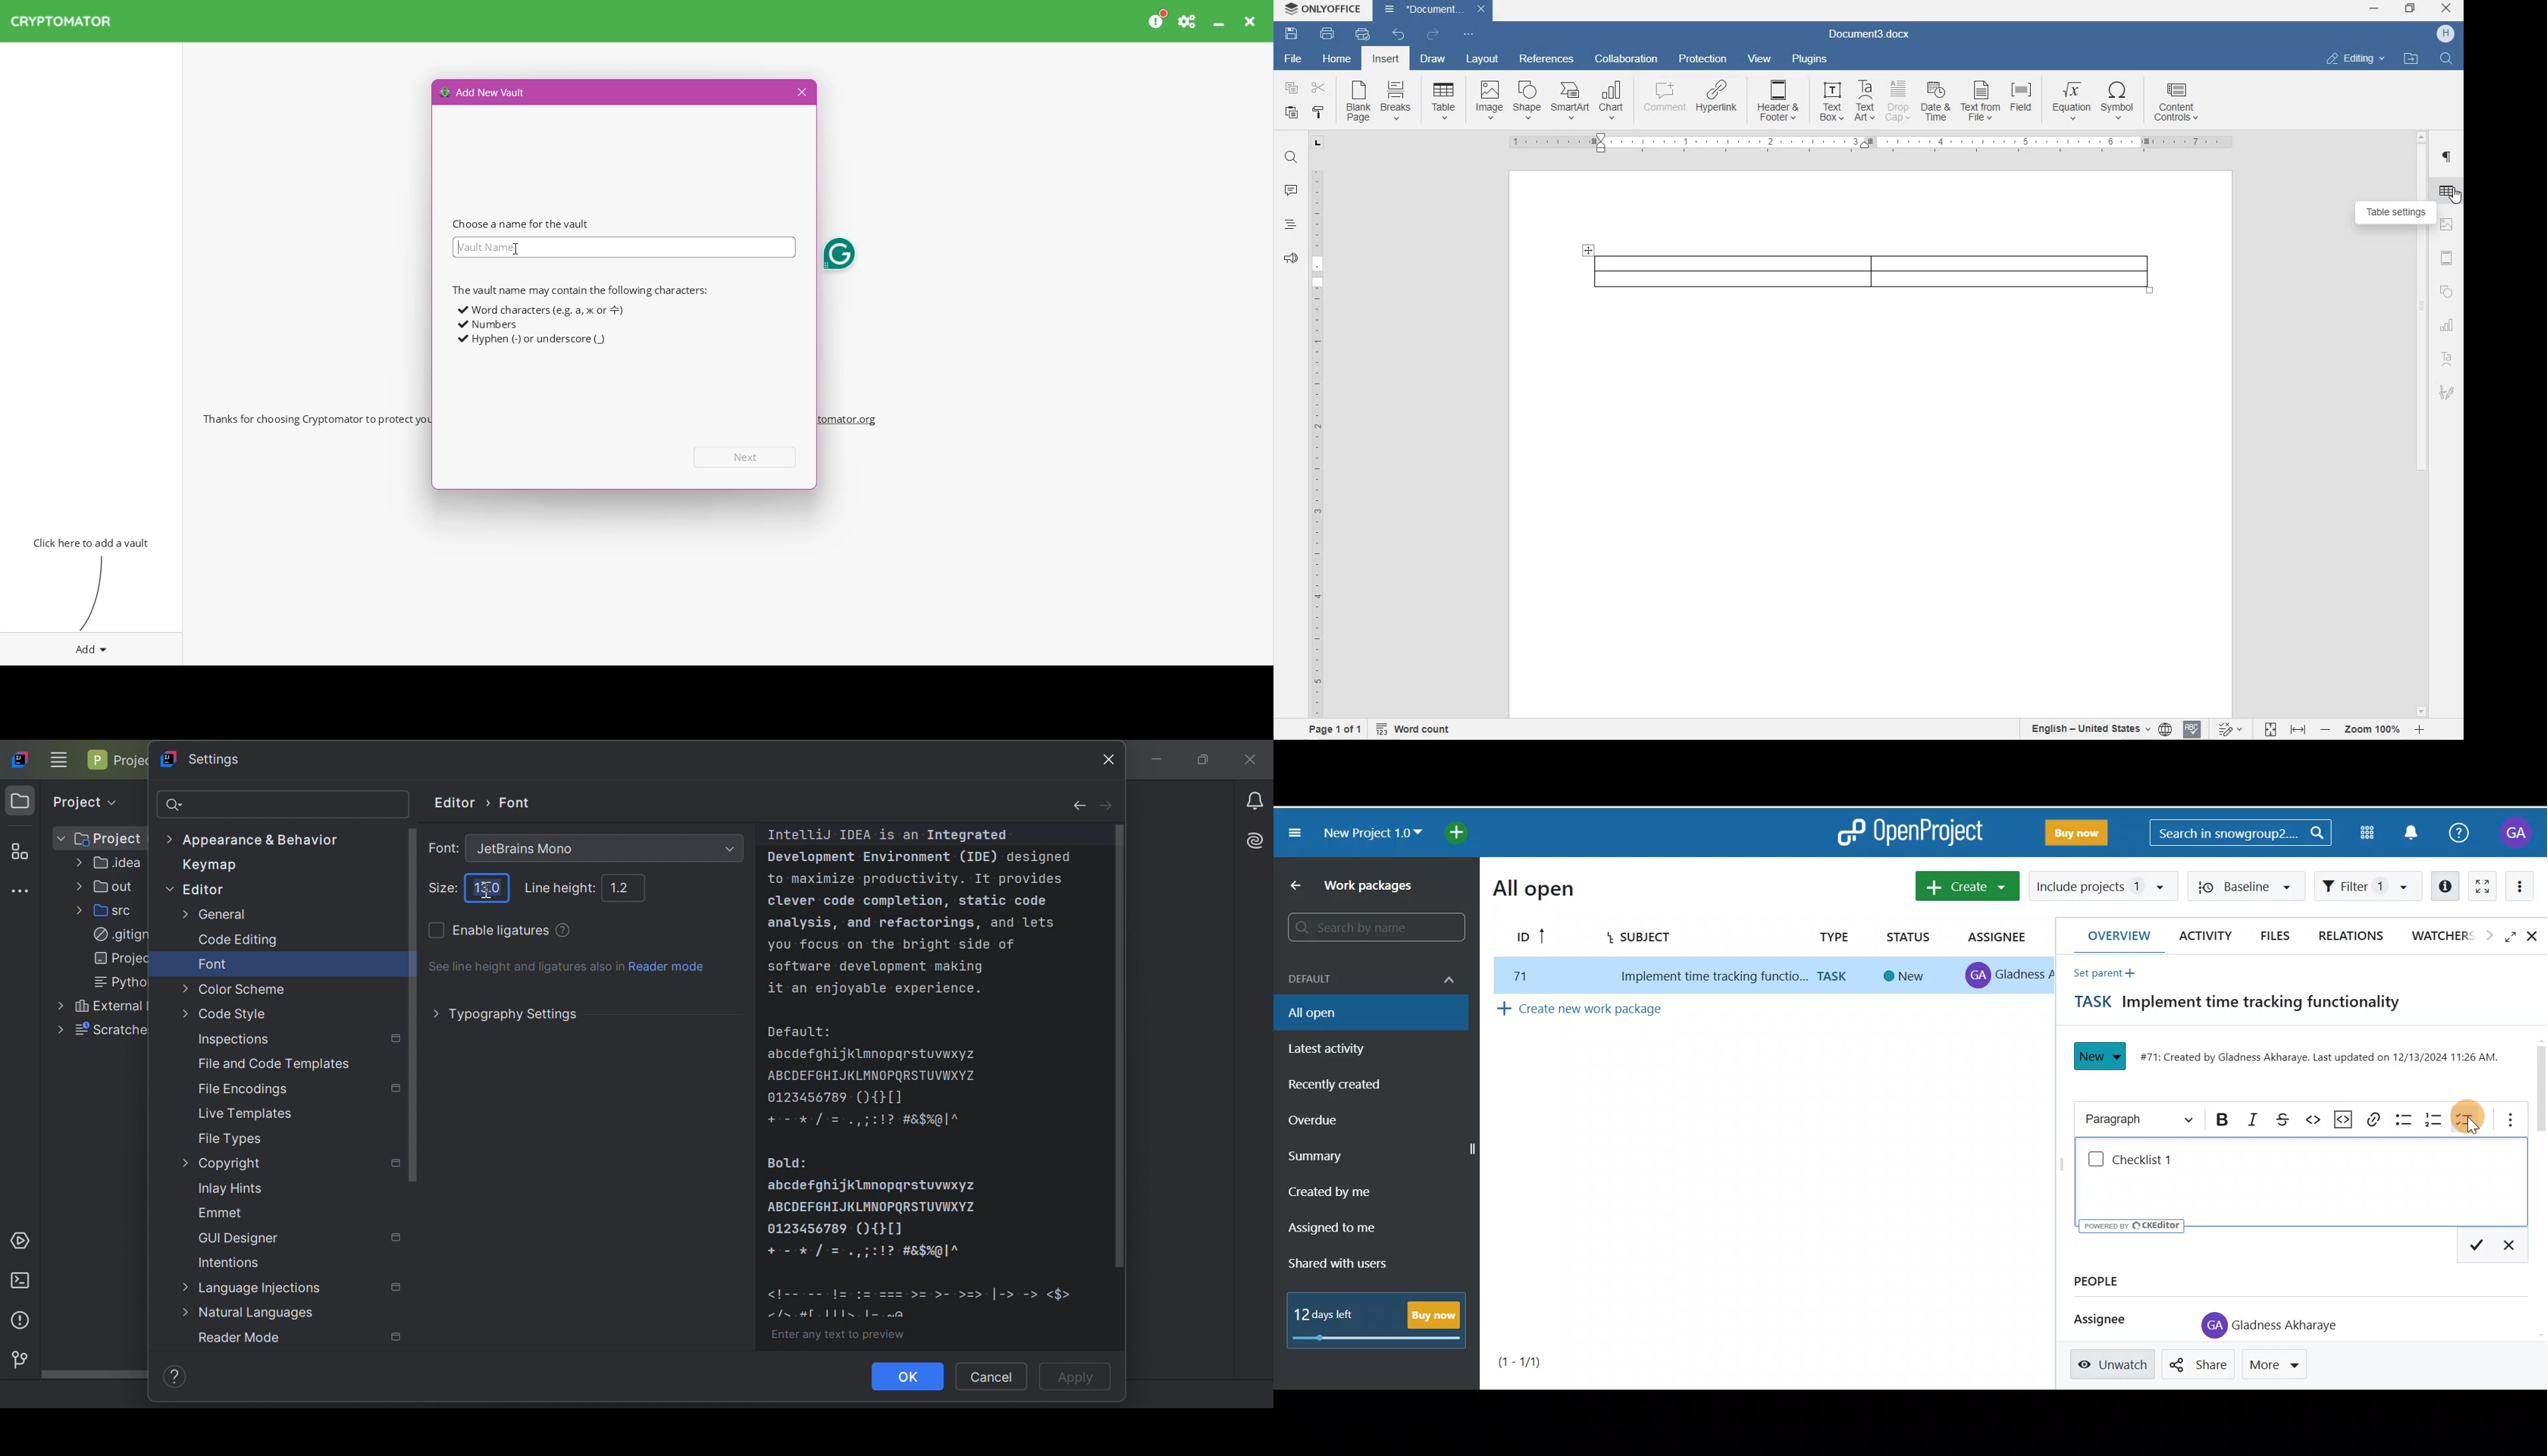 This screenshot has height=1456, width=2548. What do you see at coordinates (1938, 103) in the screenshot?
I see `Date & Time` at bounding box center [1938, 103].